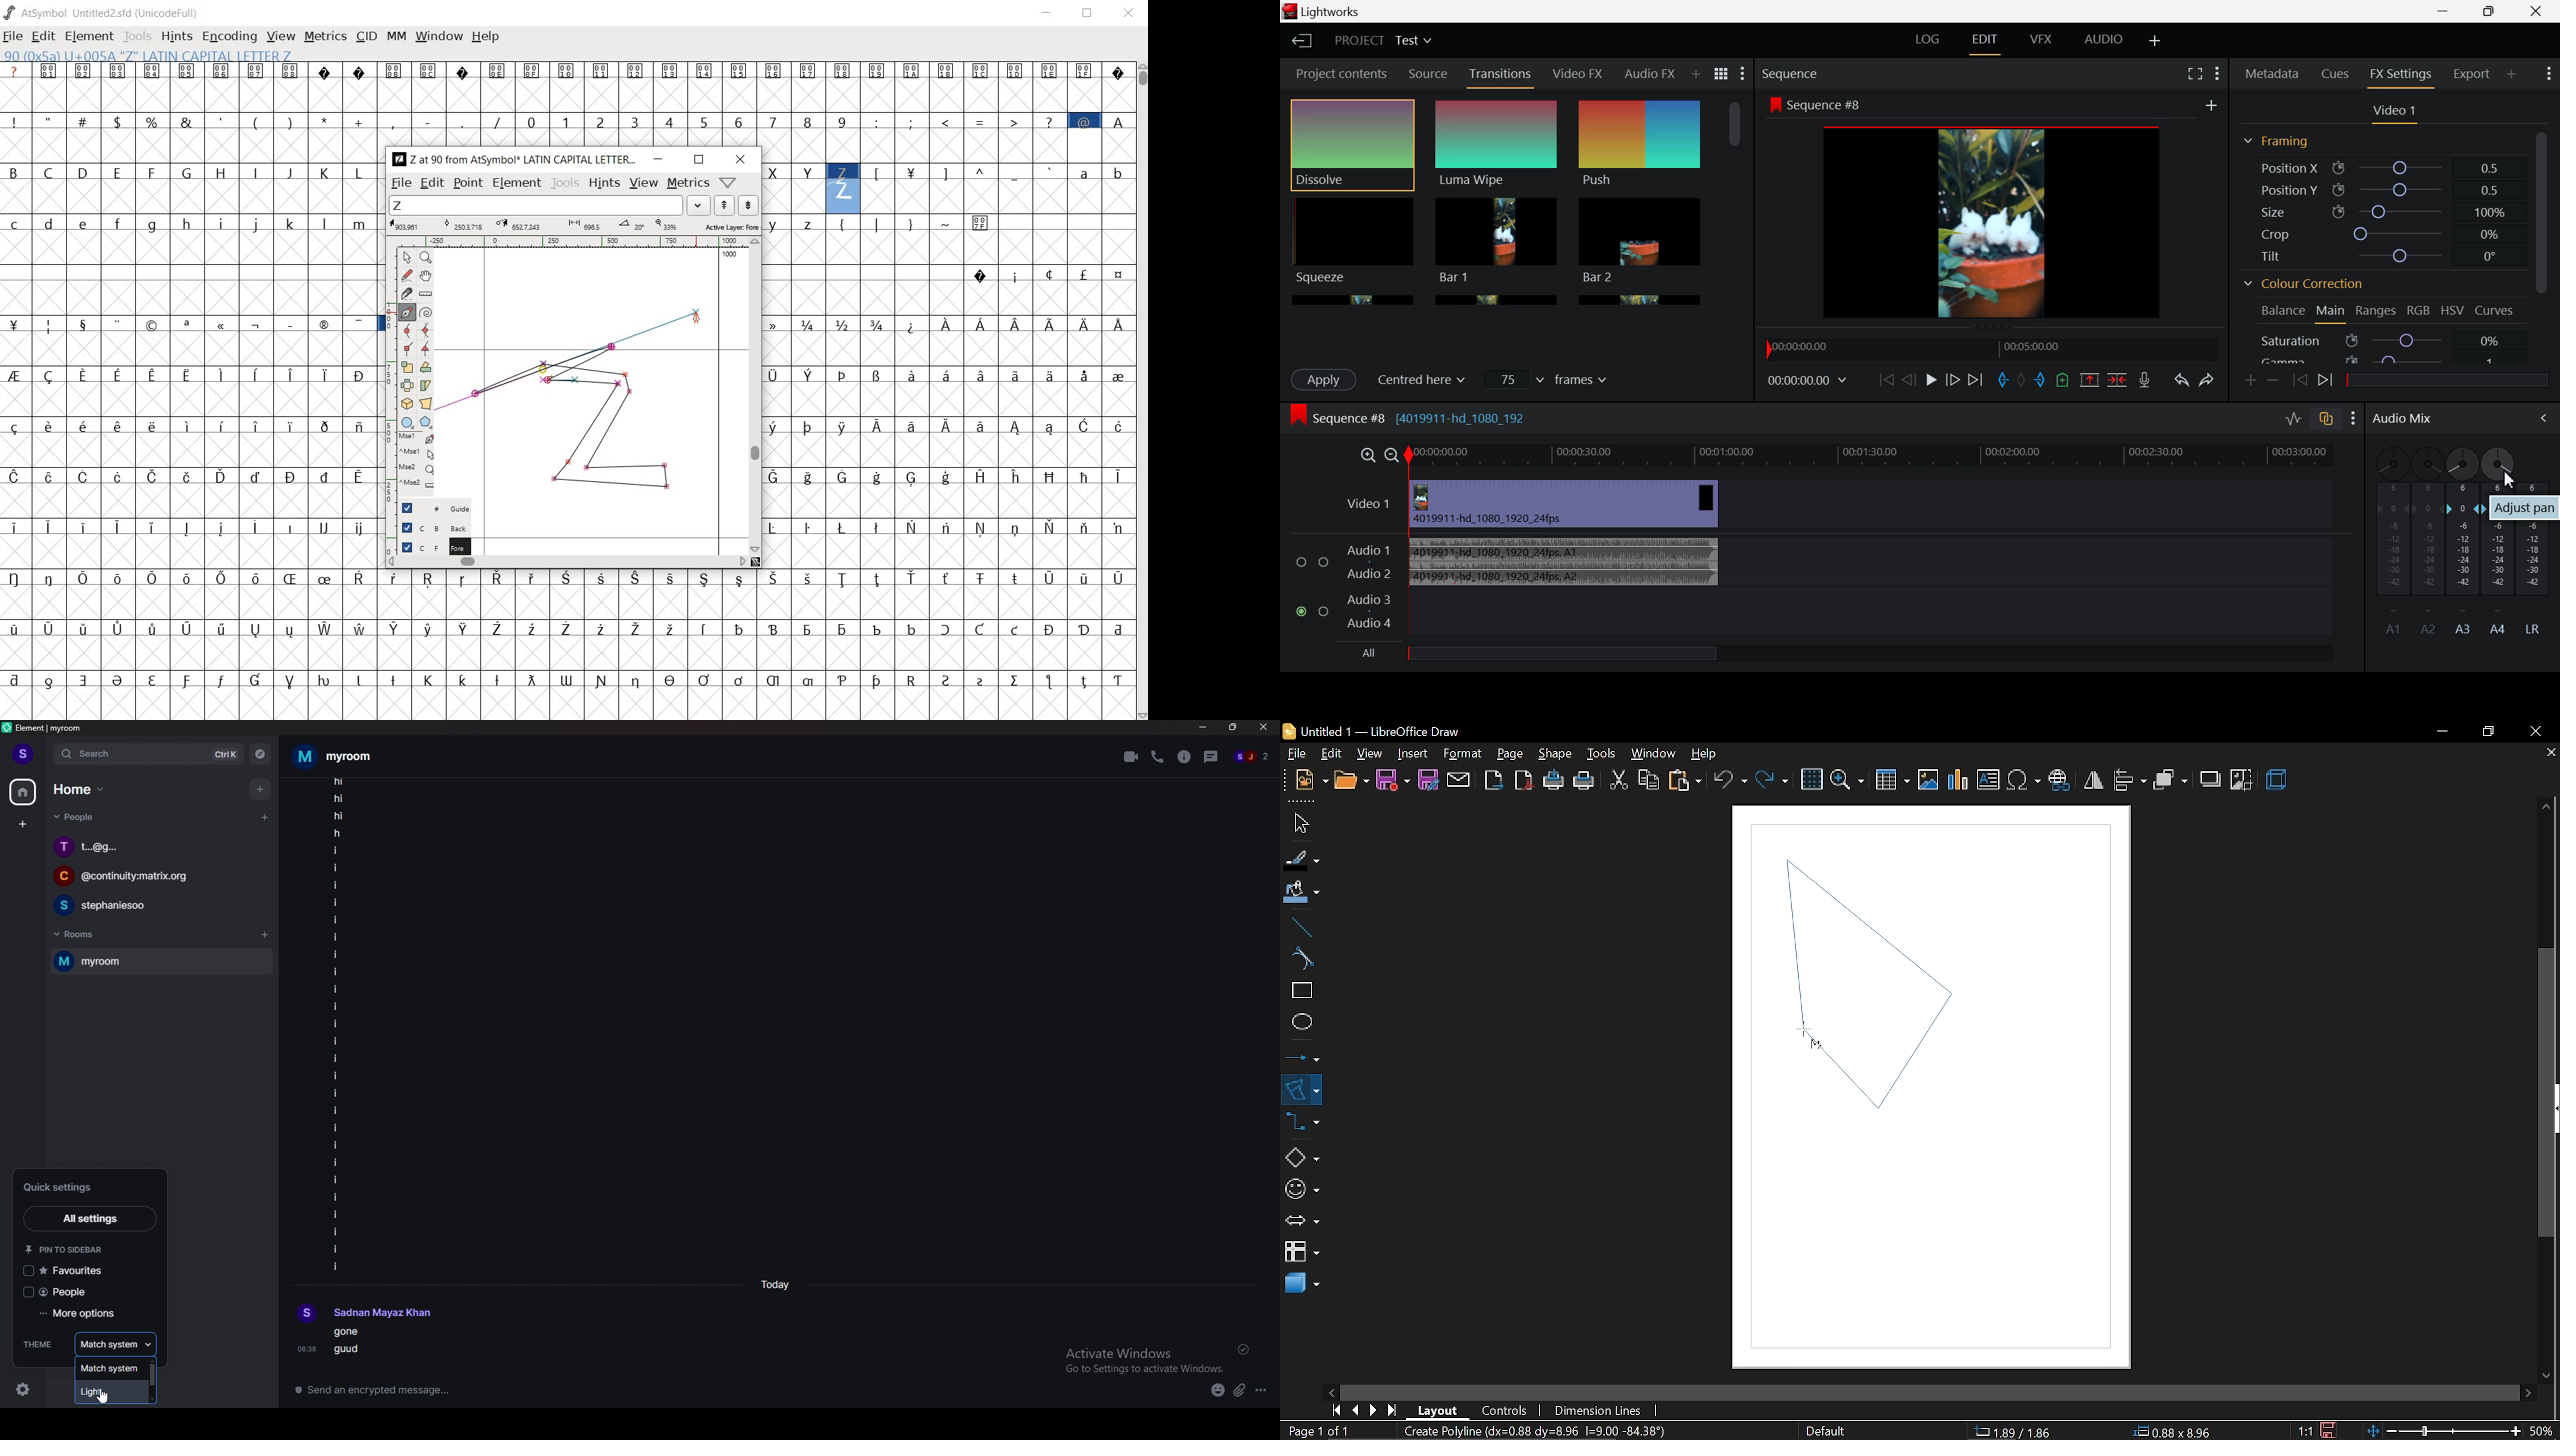  I want to click on file, so click(1297, 754).